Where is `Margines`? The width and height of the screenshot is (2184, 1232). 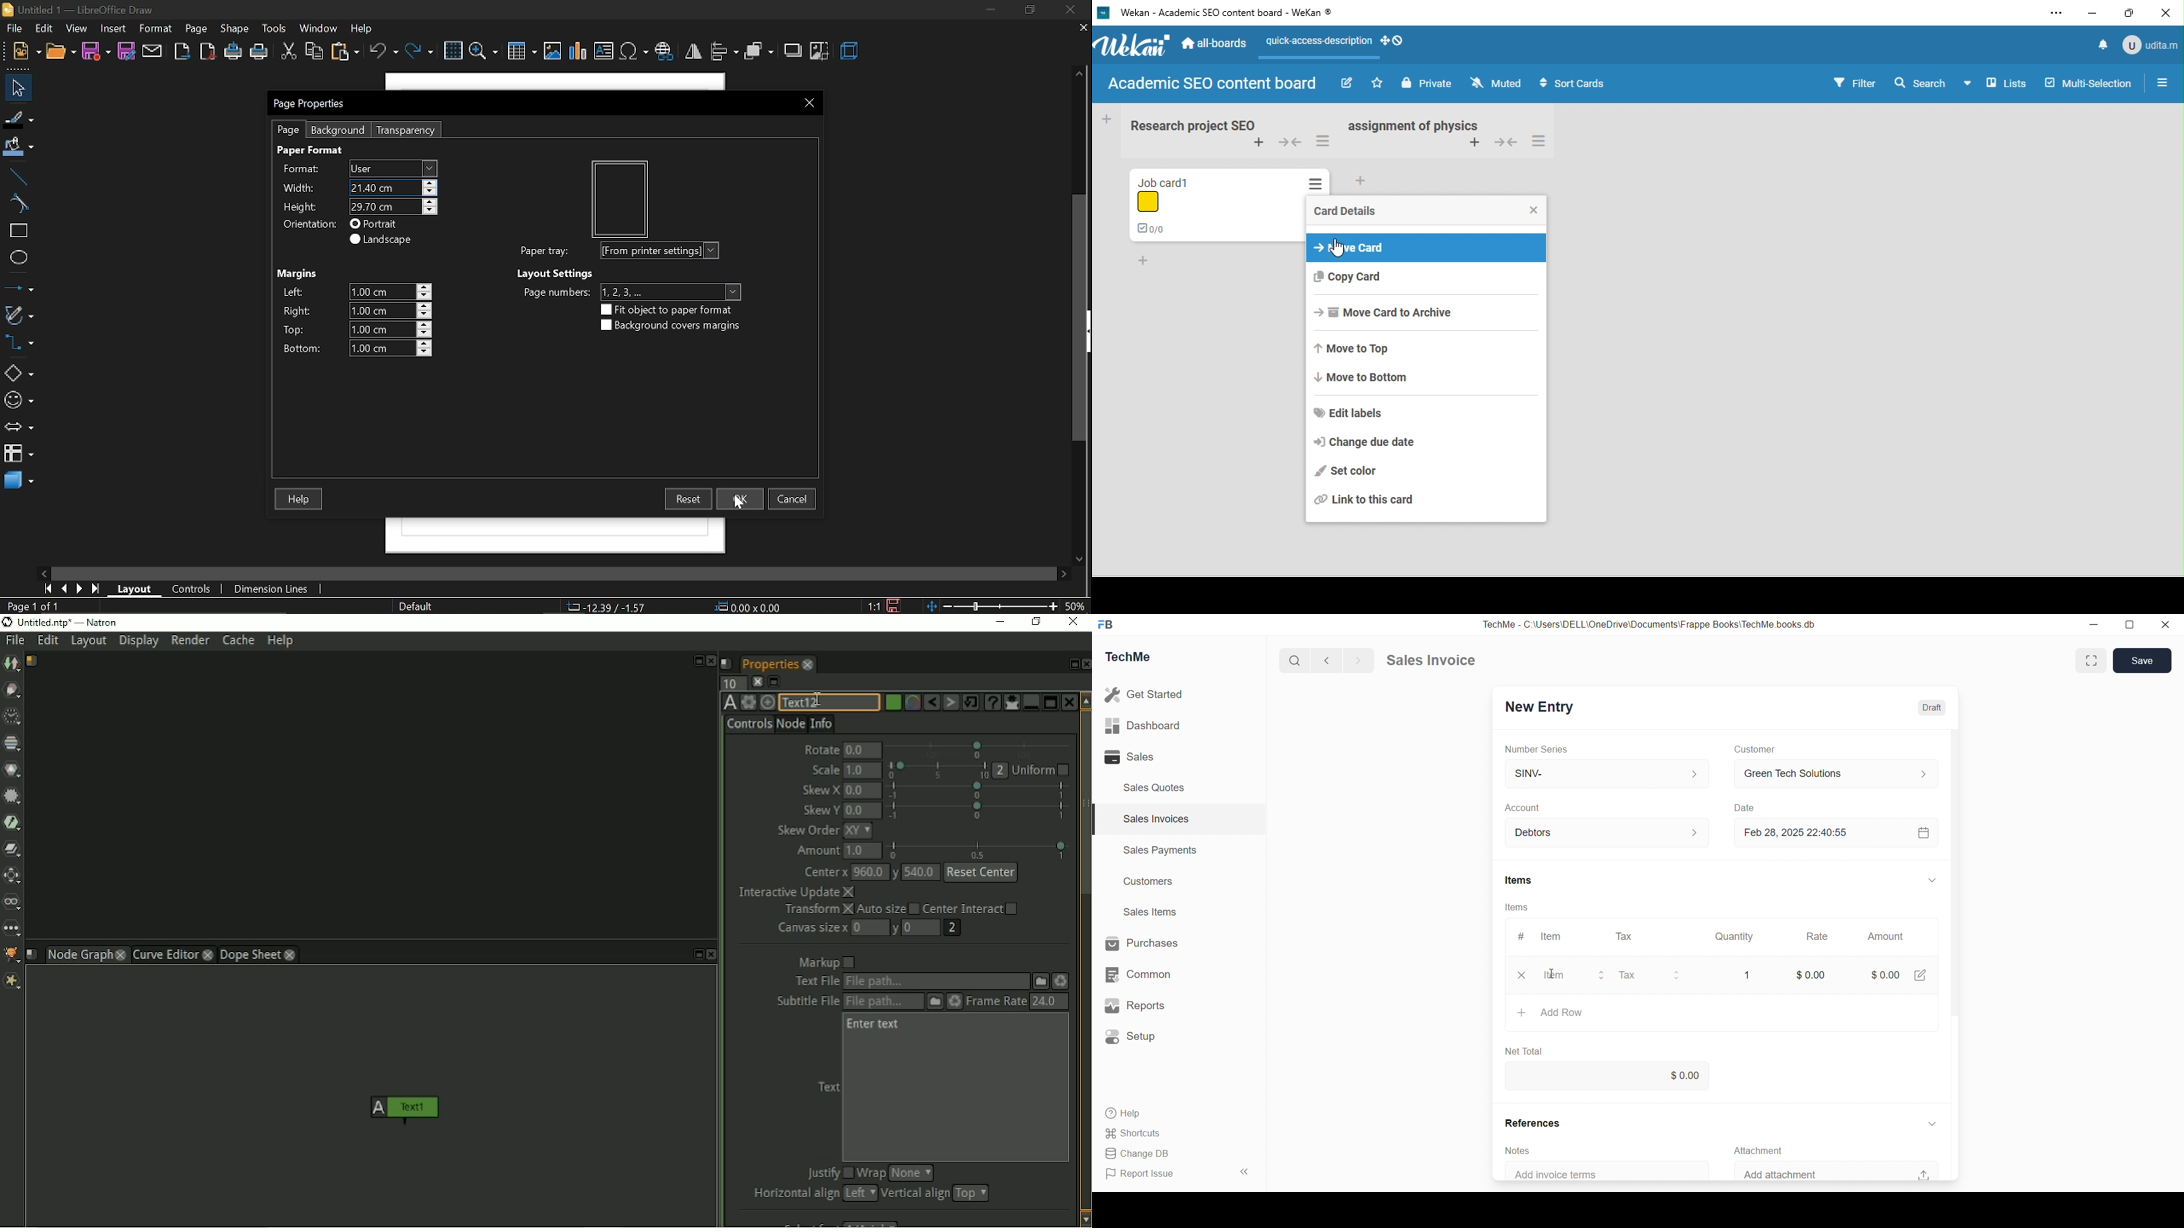
Margines is located at coordinates (295, 272).